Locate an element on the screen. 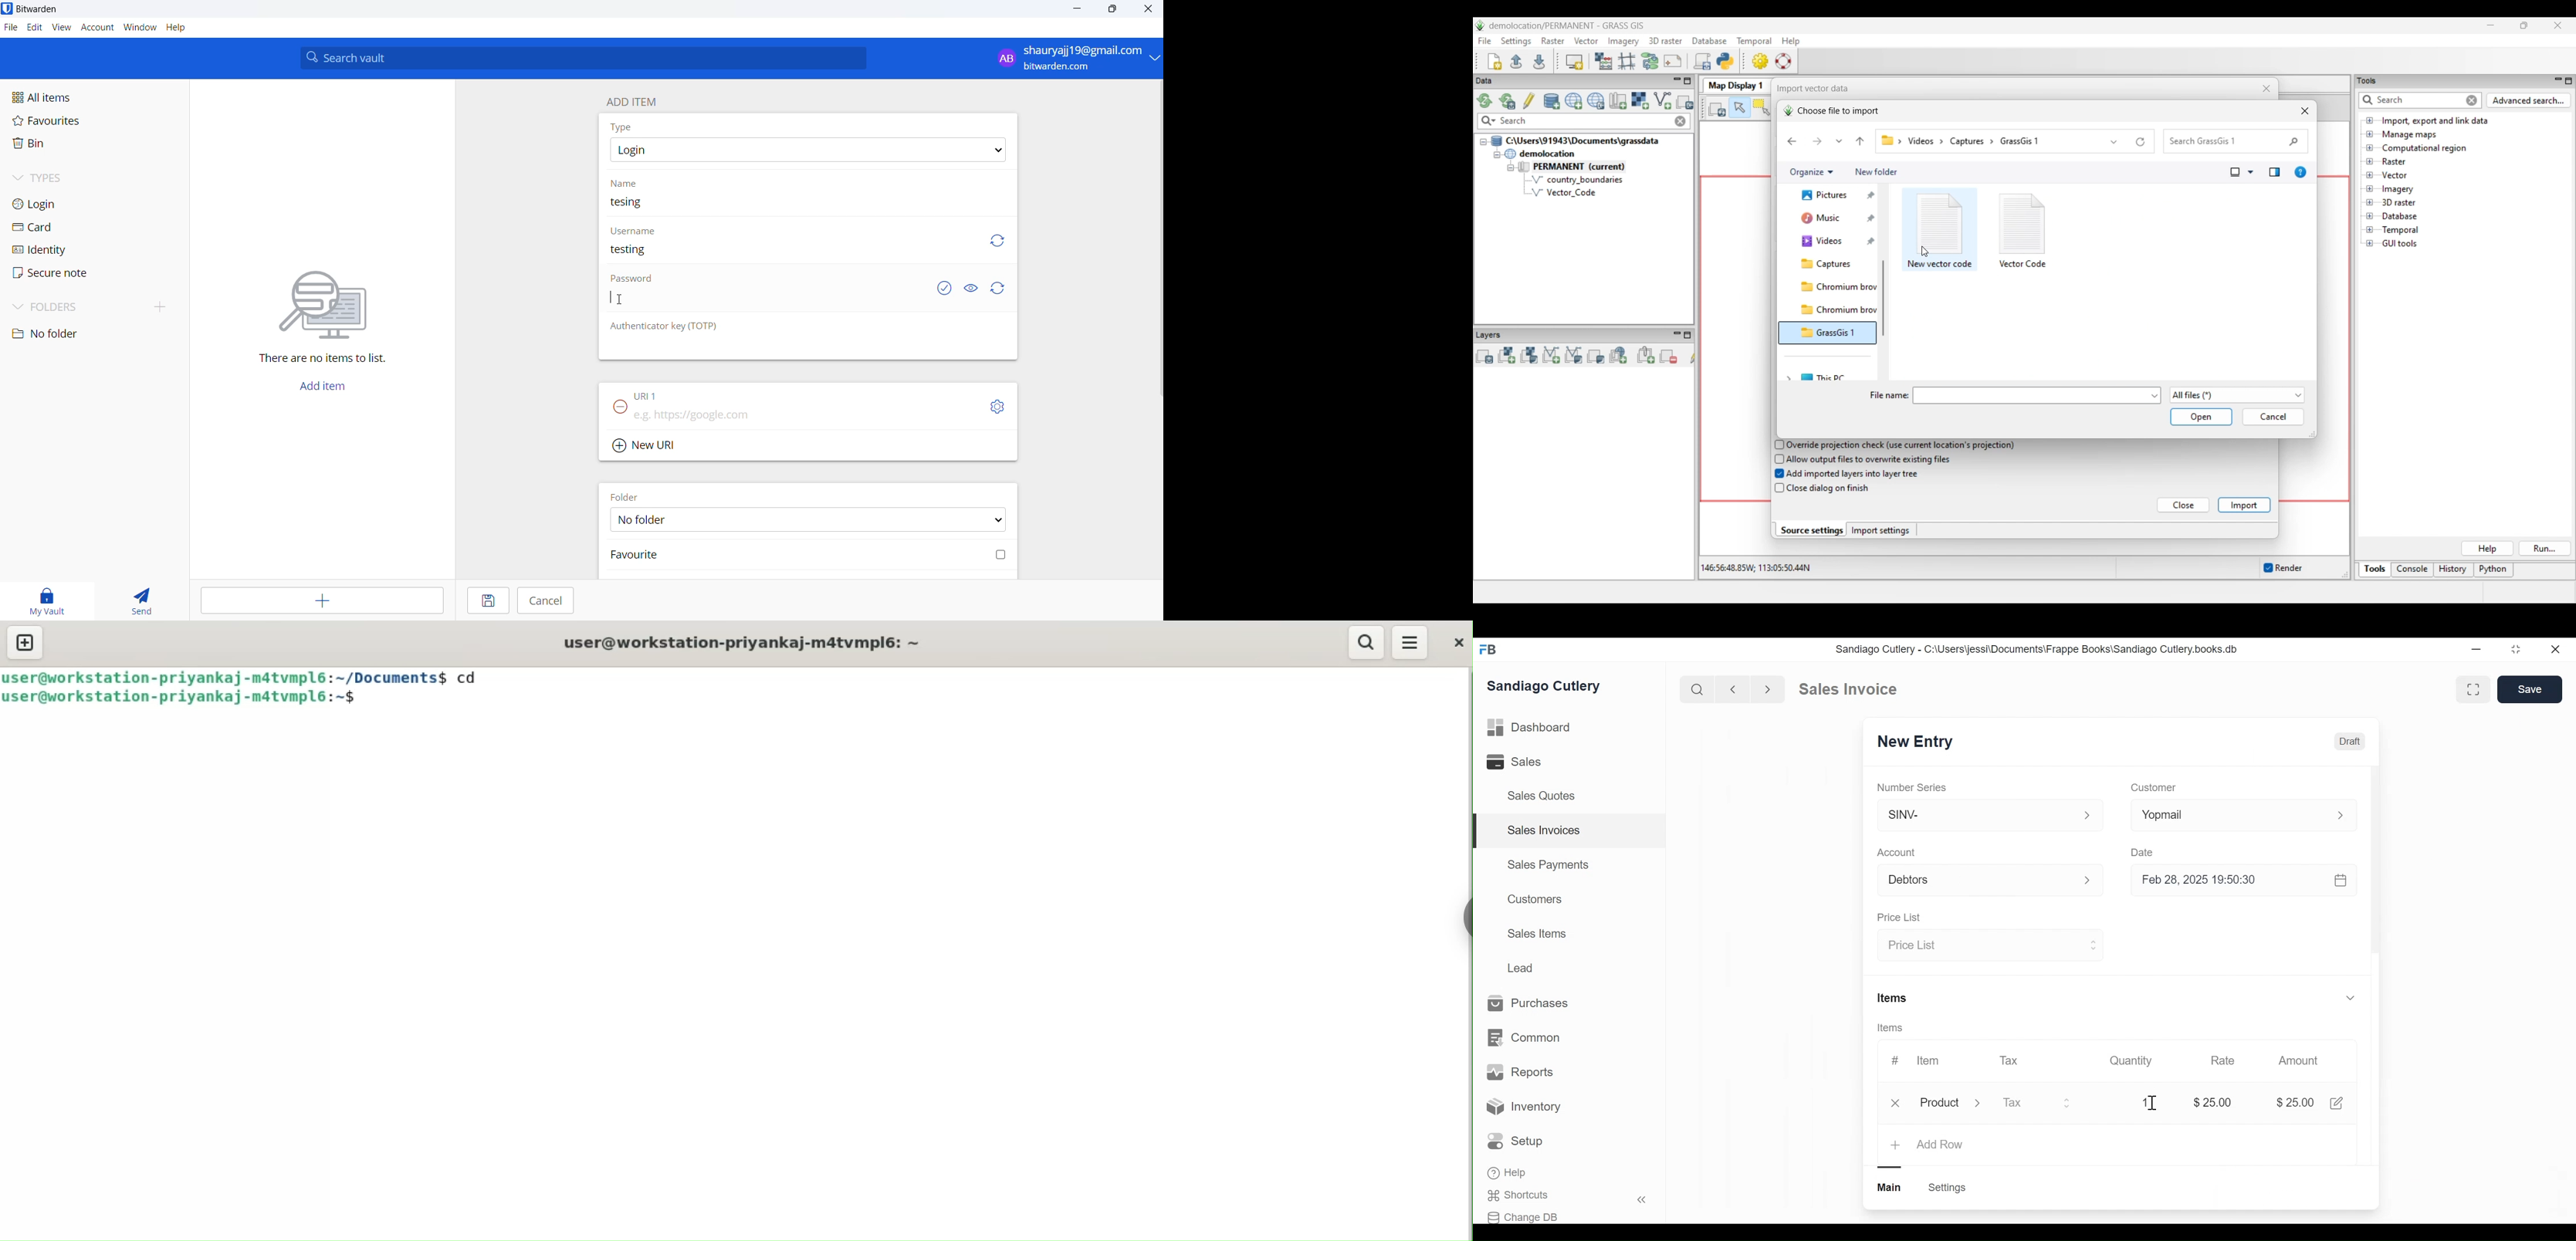 The image size is (2576, 1260). Sales Invoices is located at coordinates (1544, 831).